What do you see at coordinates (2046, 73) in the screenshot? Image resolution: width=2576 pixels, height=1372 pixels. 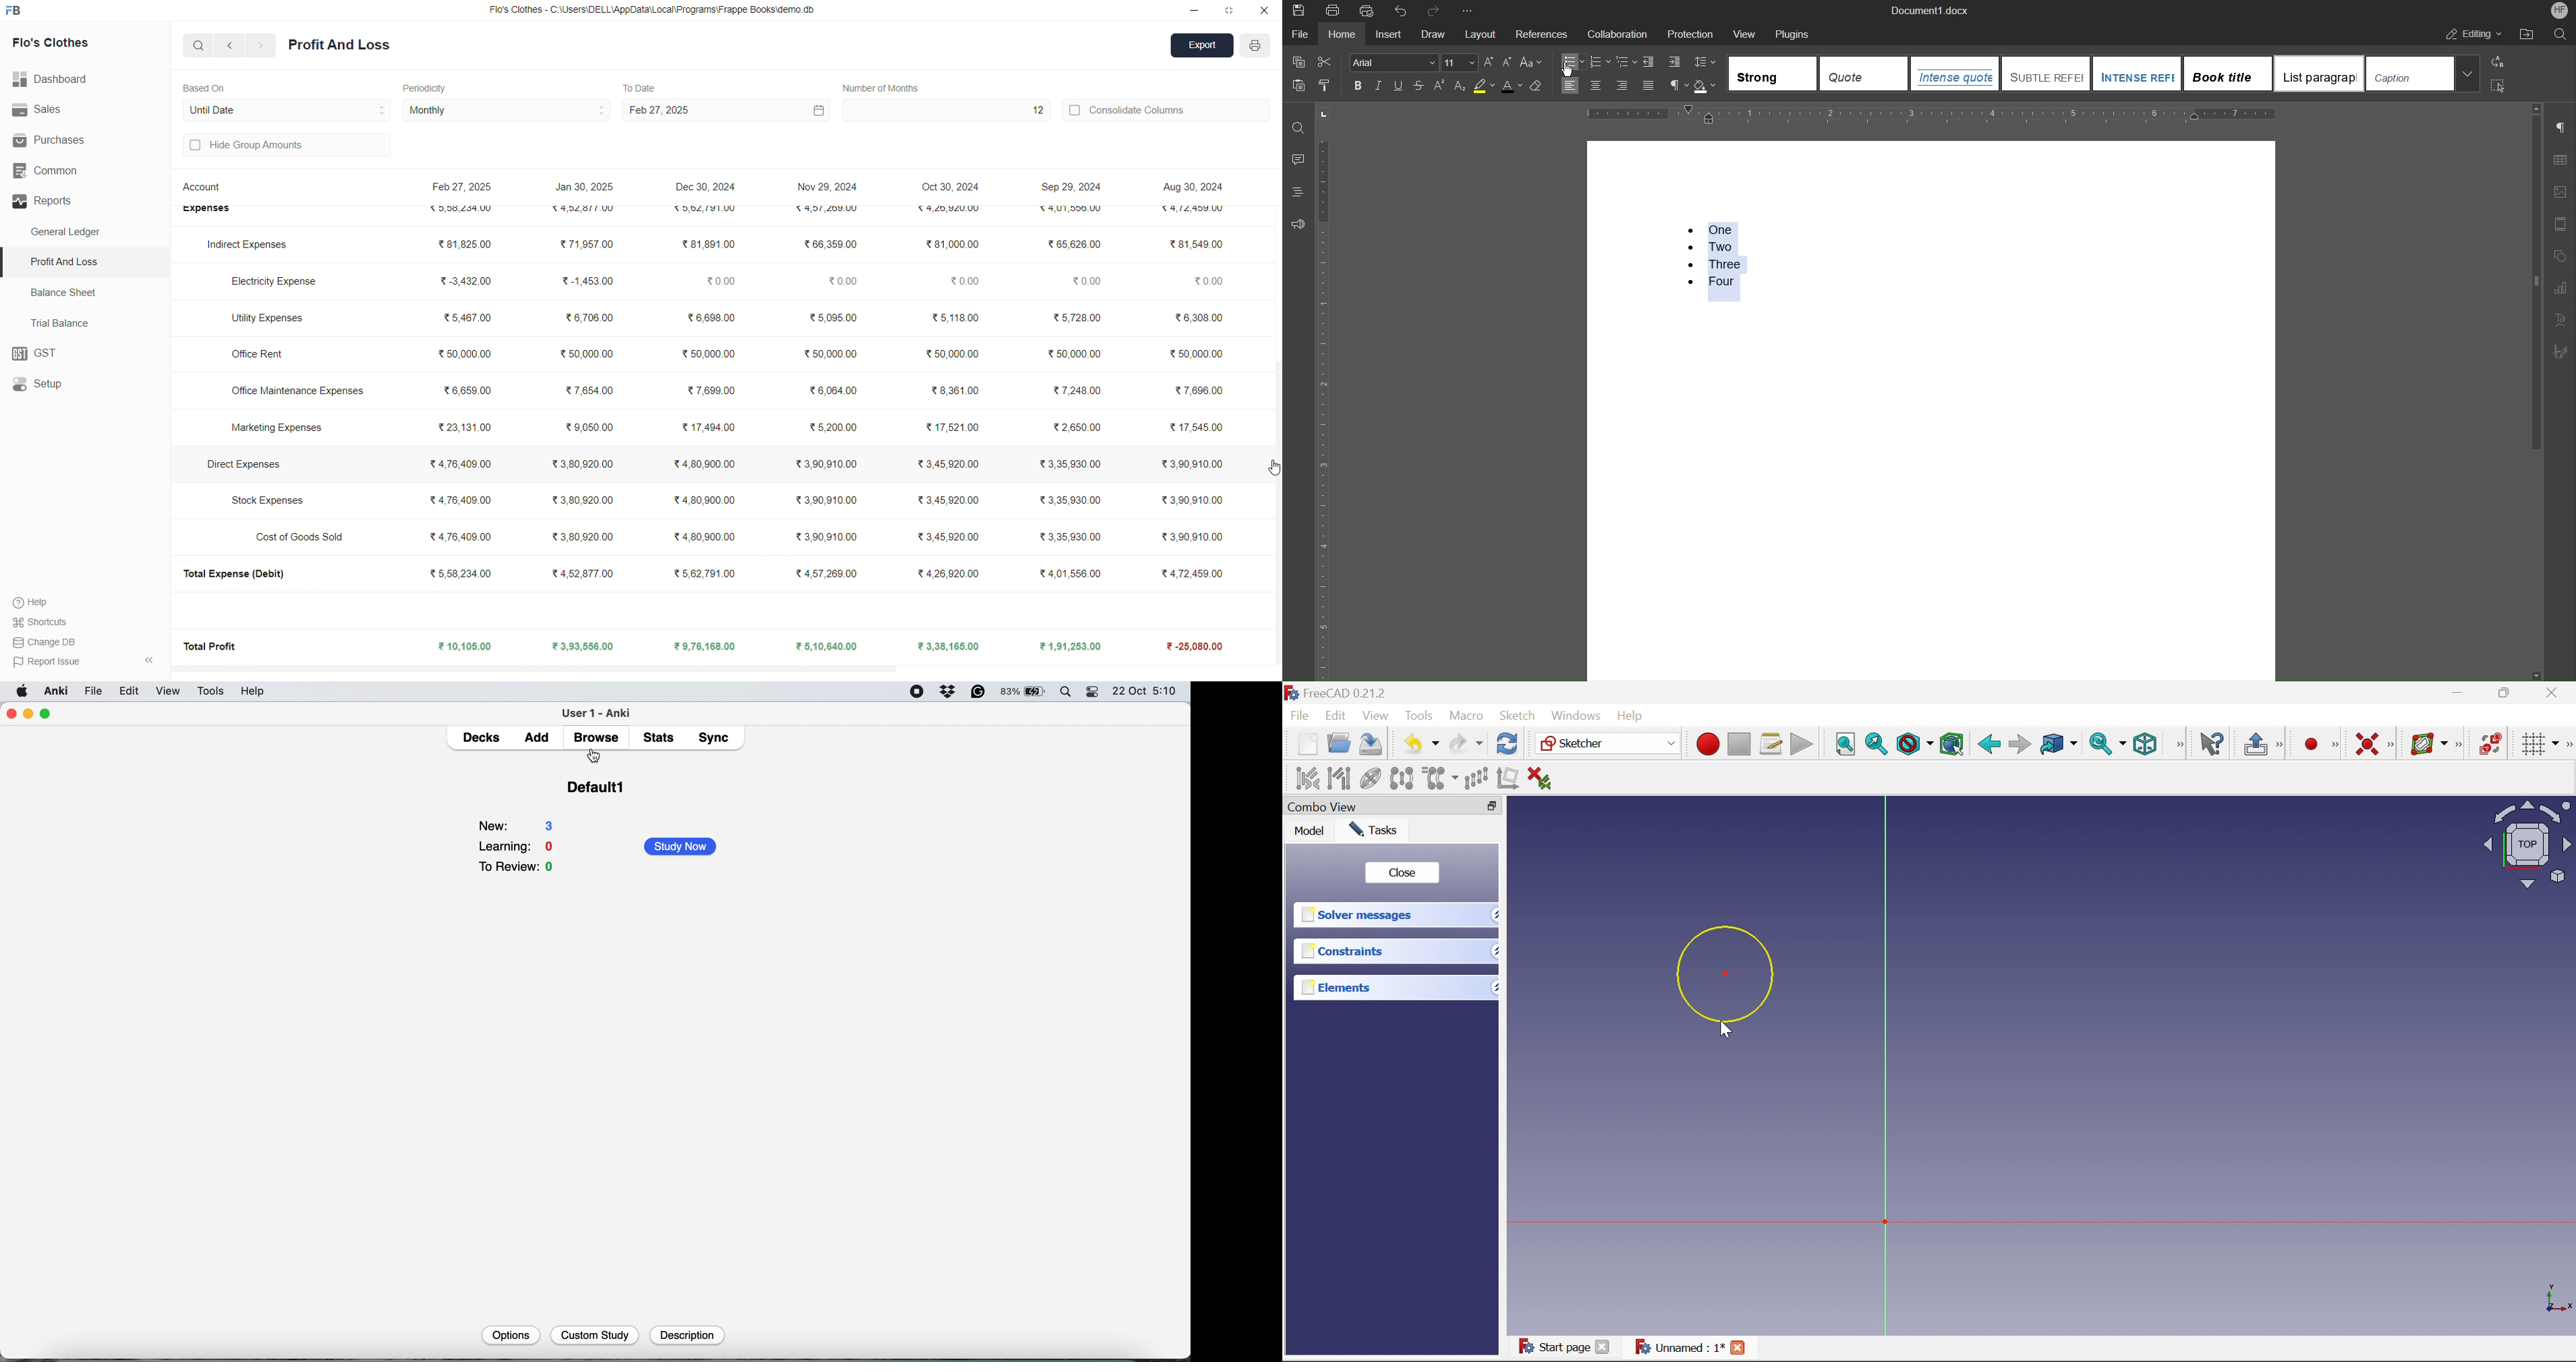 I see `Subtle Reference` at bounding box center [2046, 73].